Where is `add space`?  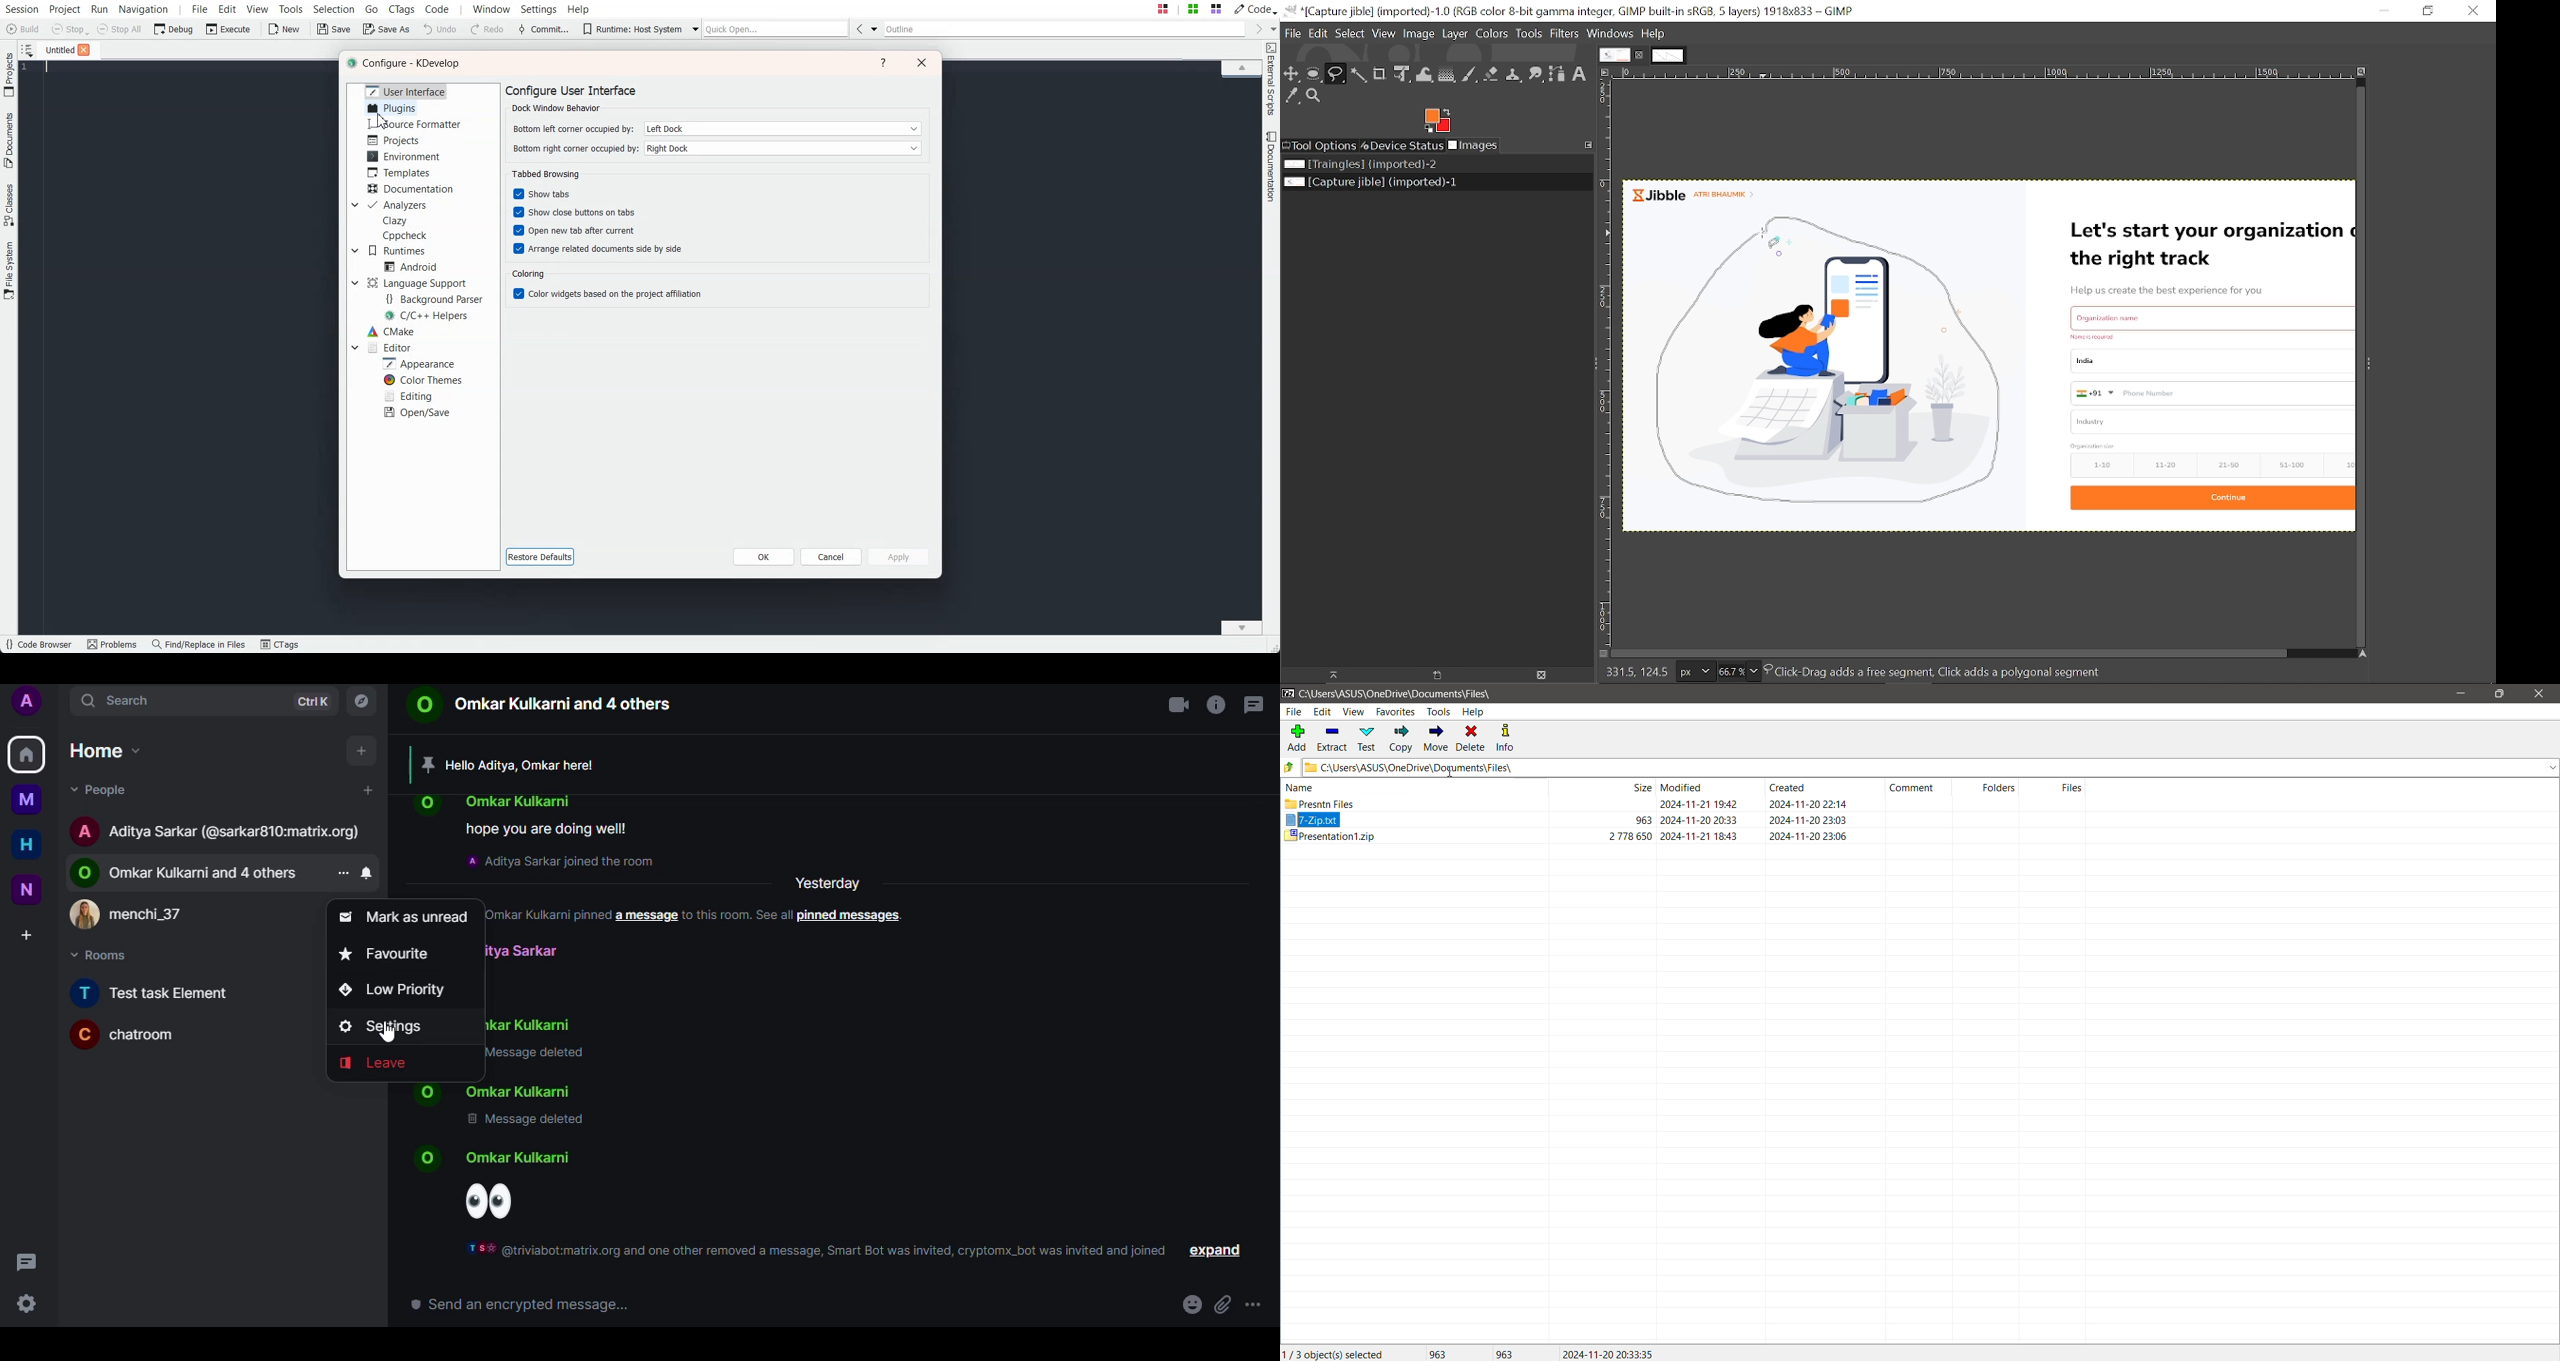
add space is located at coordinates (34, 936).